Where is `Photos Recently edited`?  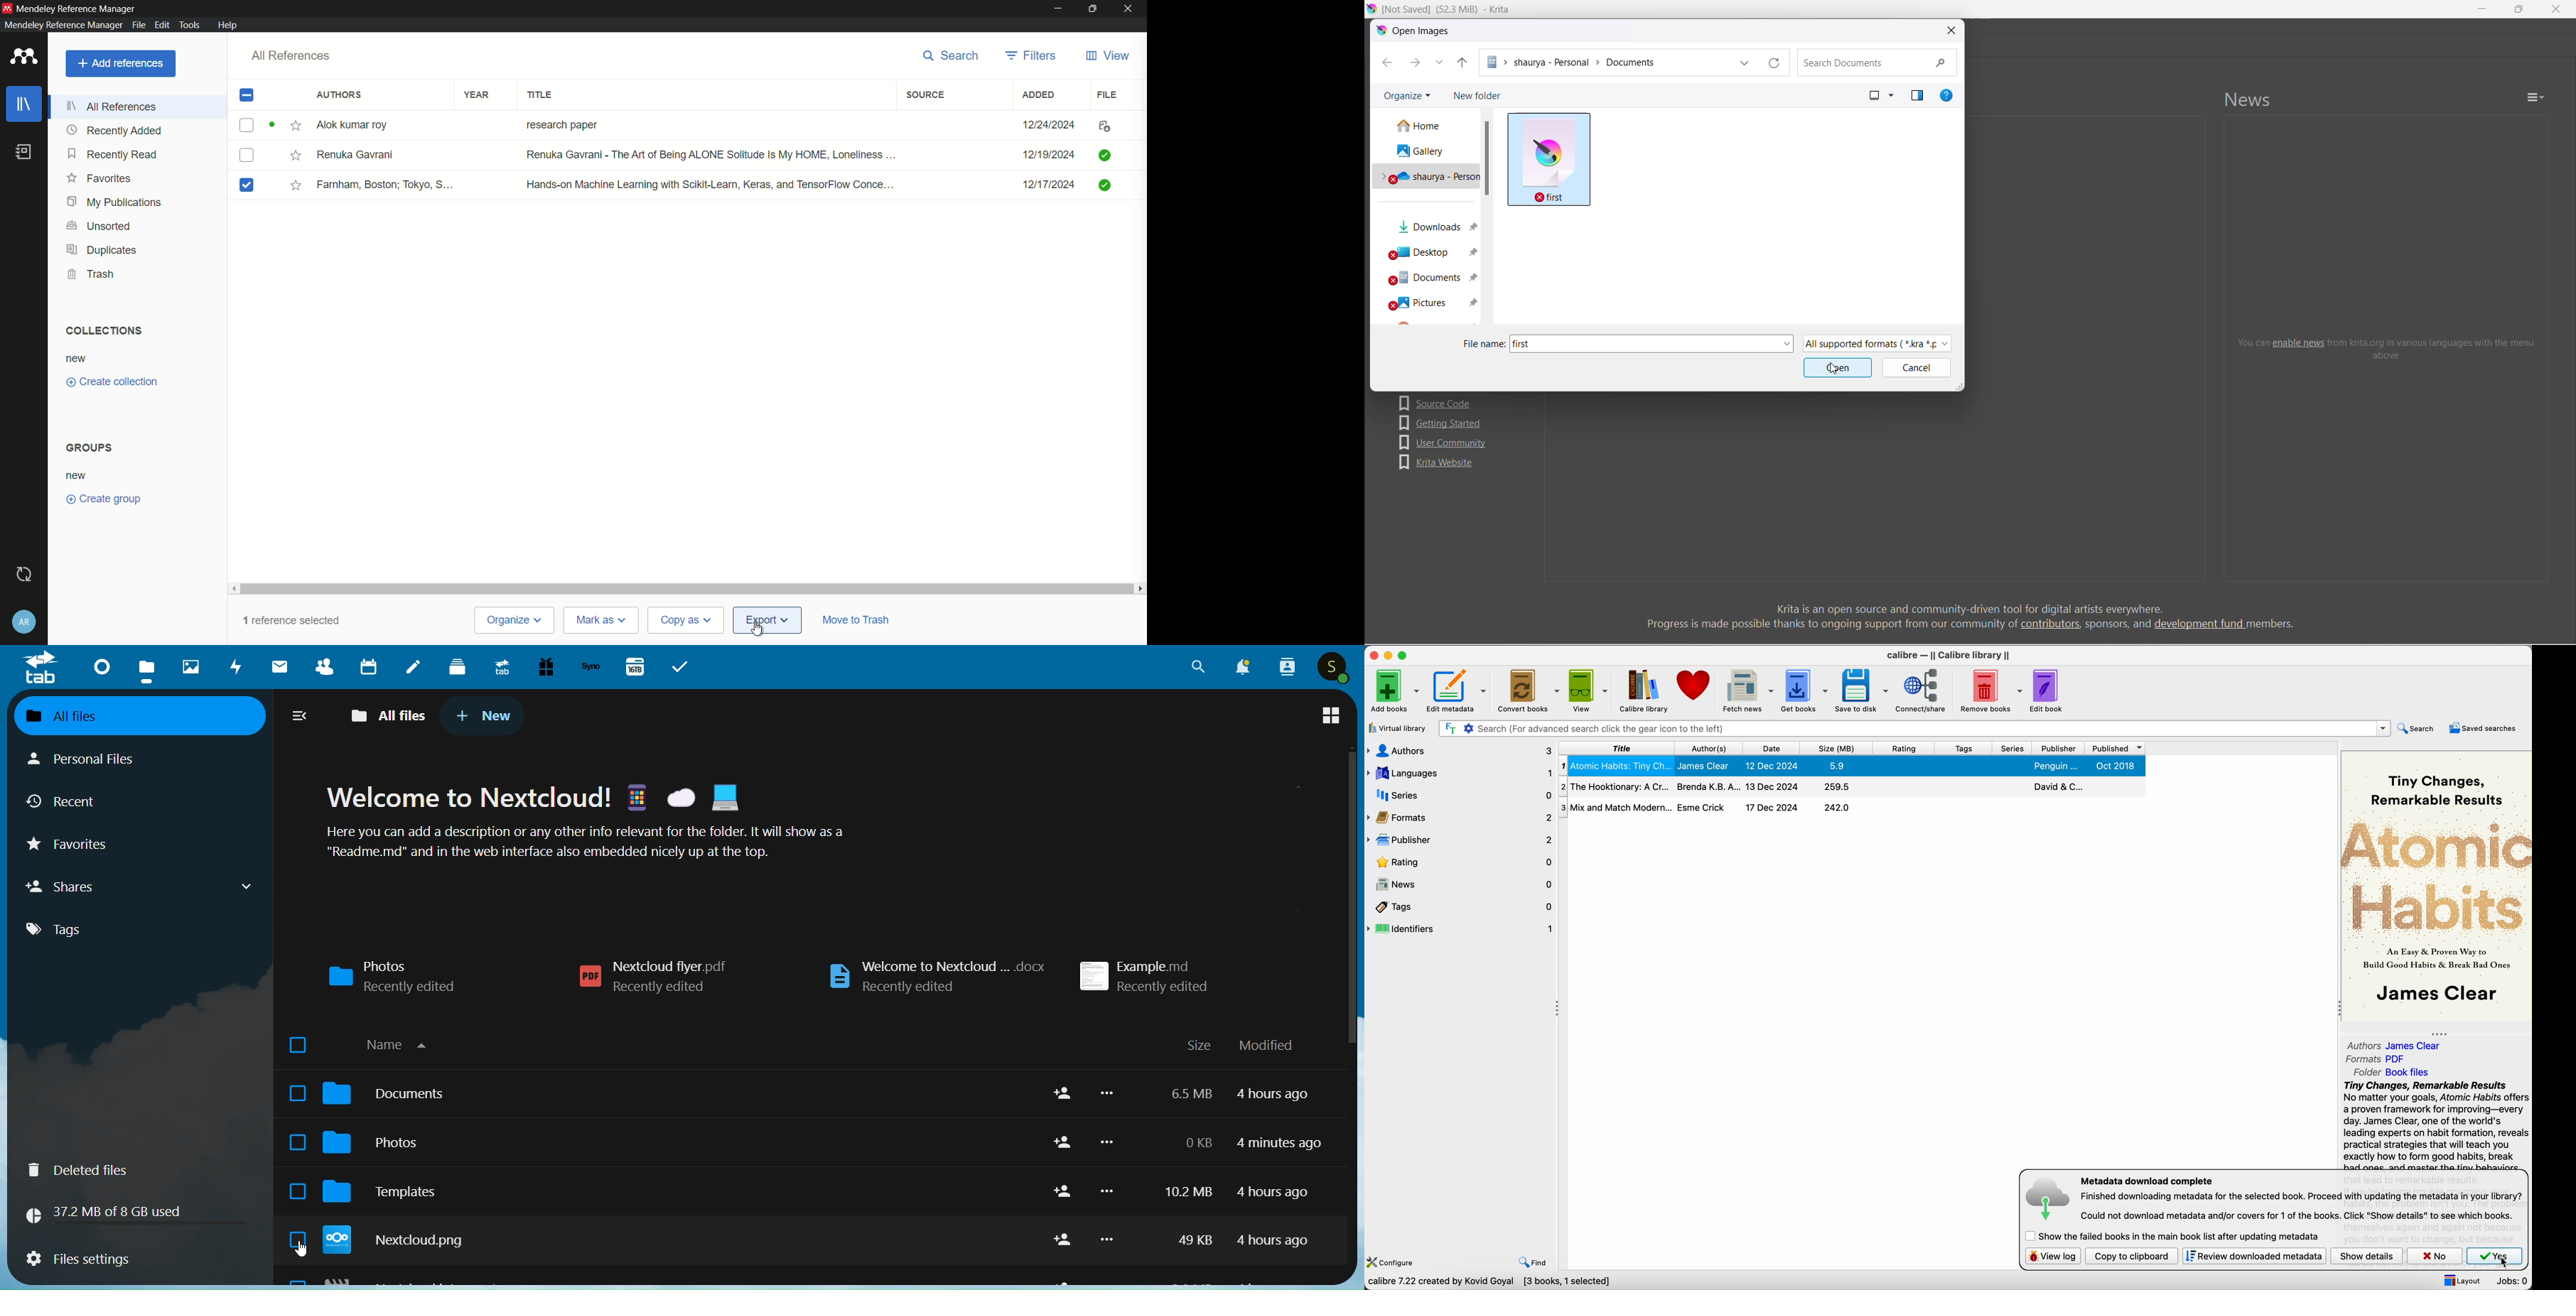 Photos Recently edited is located at coordinates (393, 977).